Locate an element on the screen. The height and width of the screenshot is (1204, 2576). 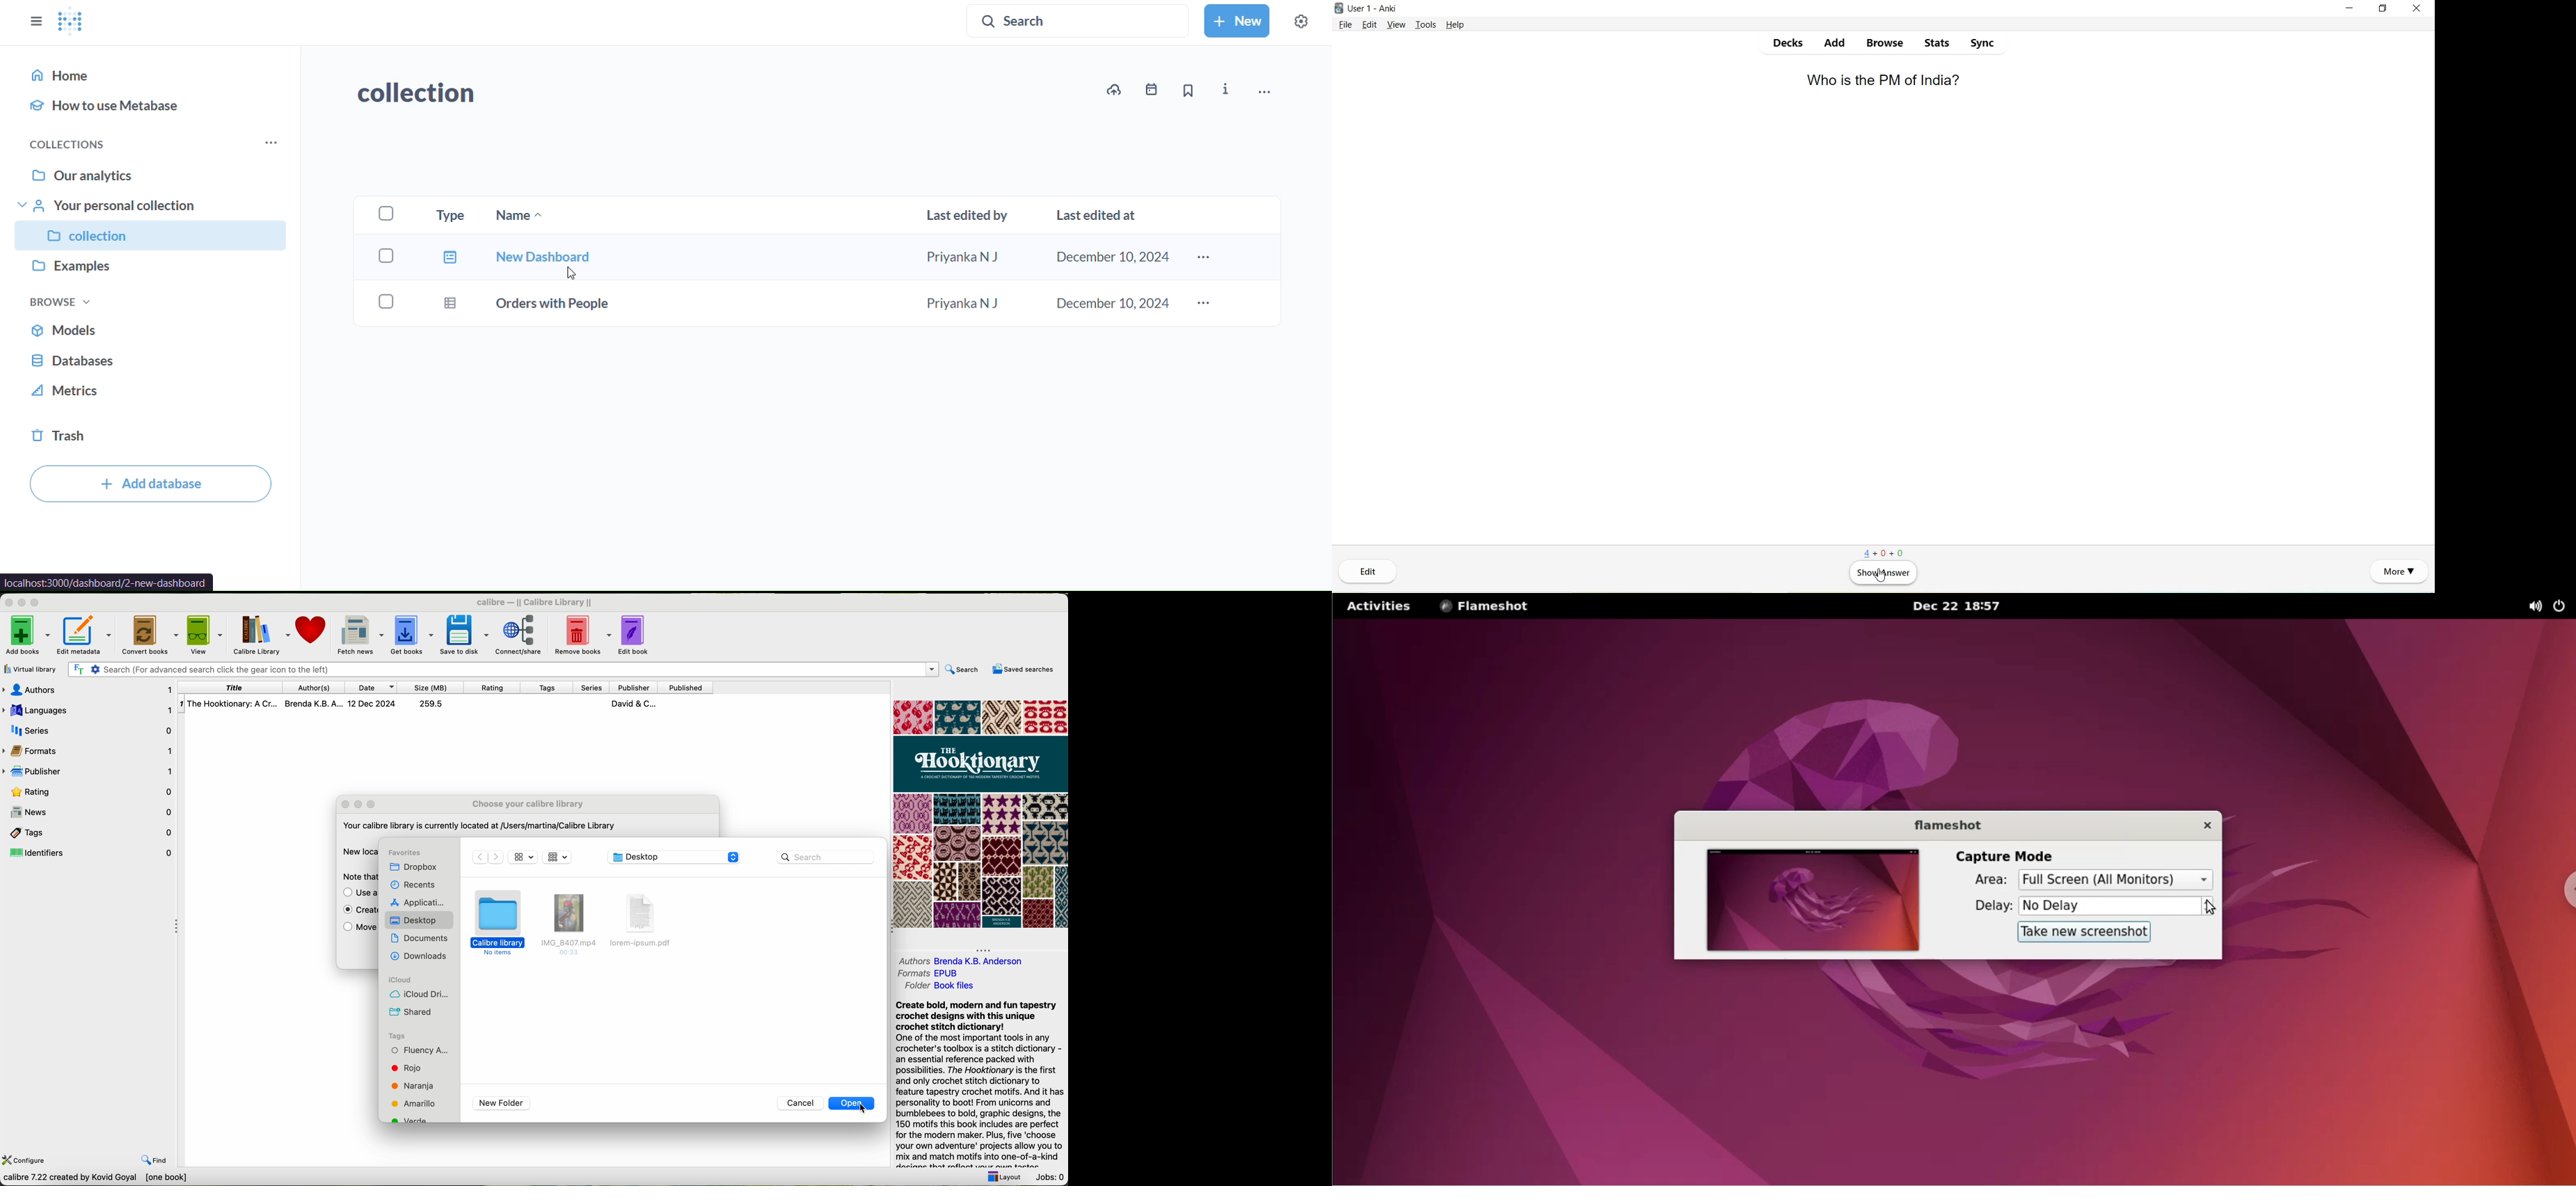
sound options is located at coordinates (2537, 606).